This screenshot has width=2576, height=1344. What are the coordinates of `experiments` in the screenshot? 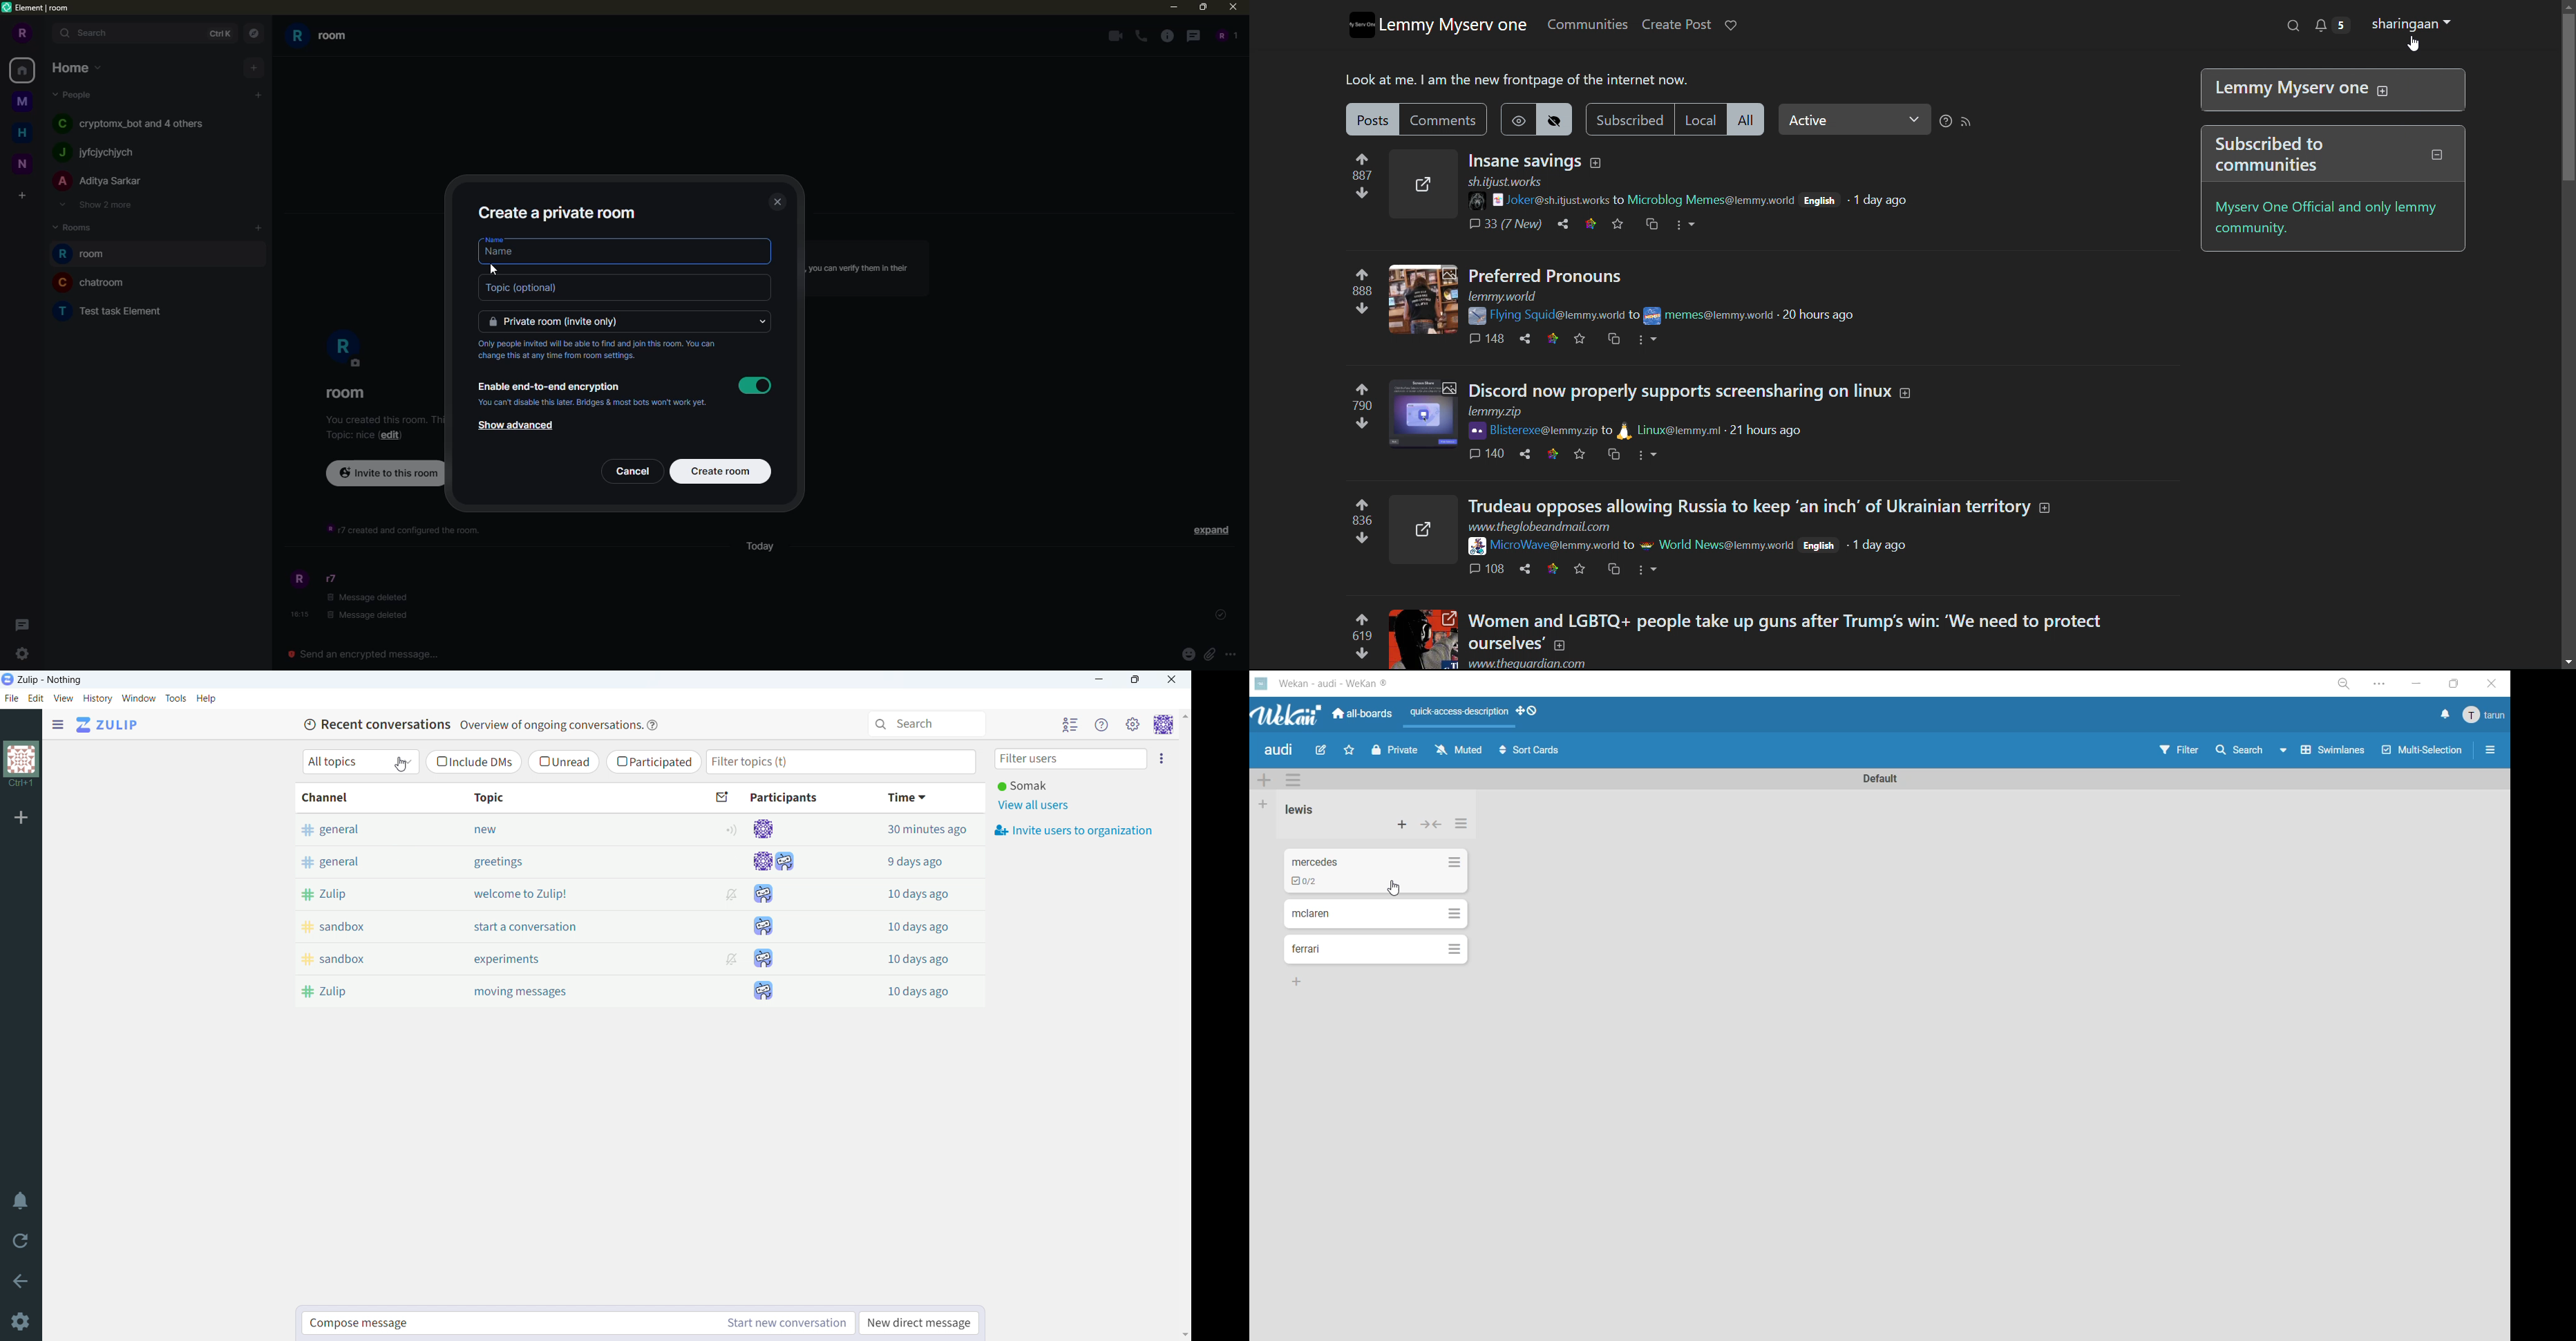 It's located at (554, 959).